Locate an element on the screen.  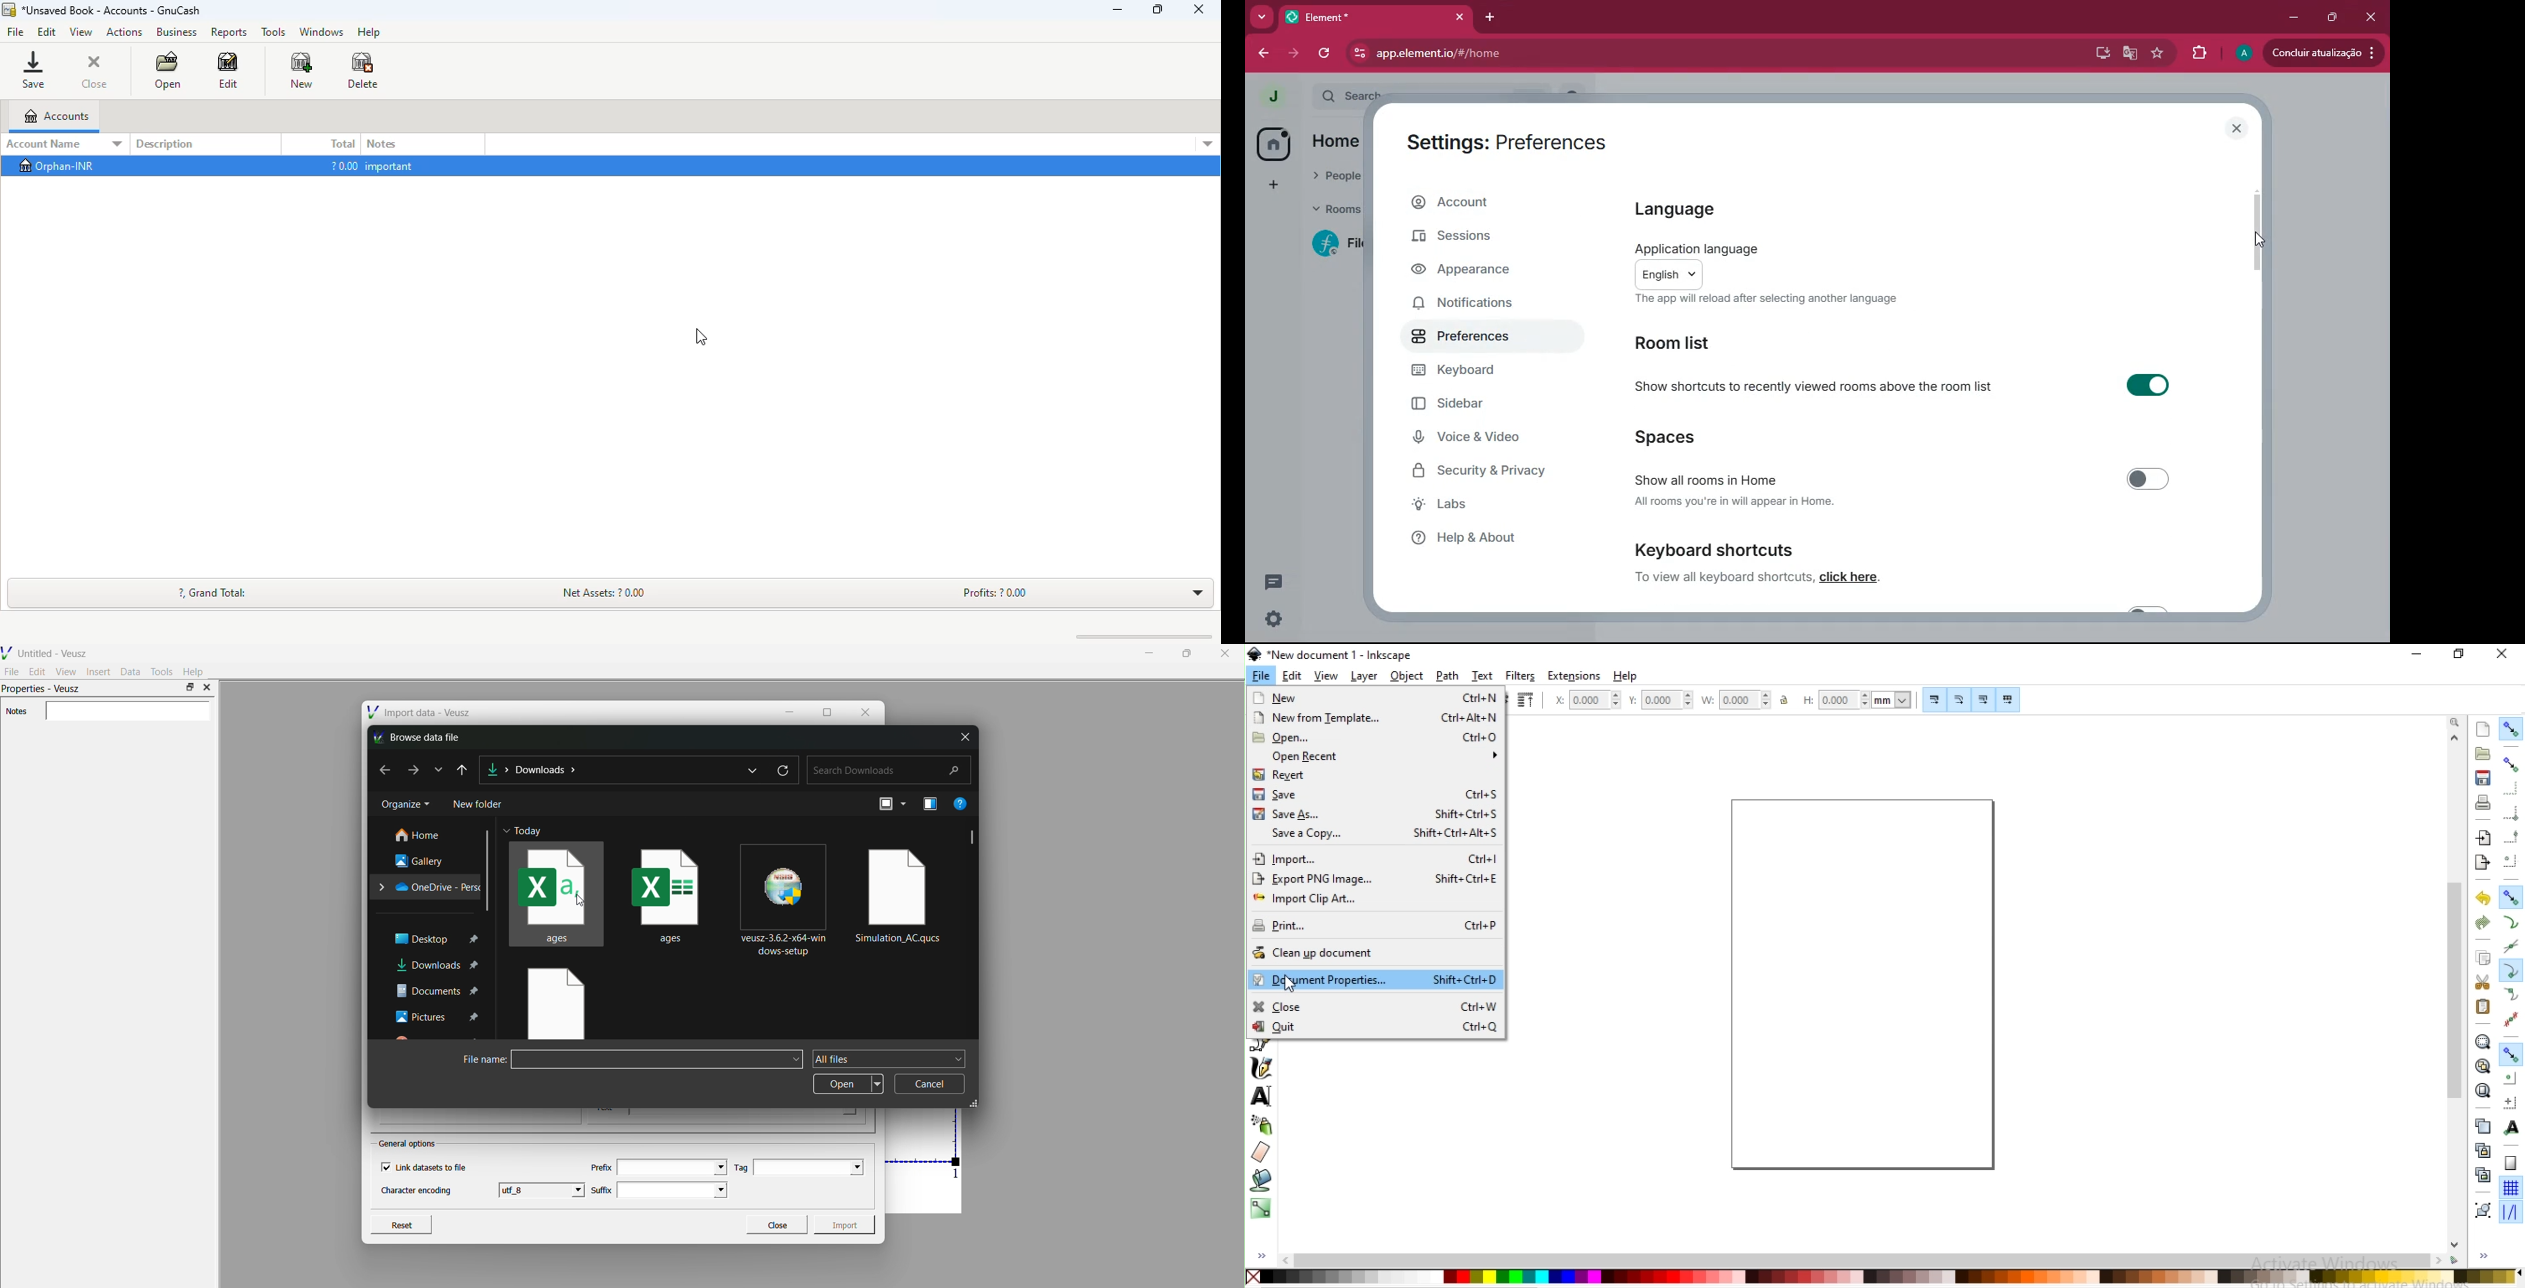
erase existing paths is located at coordinates (1261, 1151).